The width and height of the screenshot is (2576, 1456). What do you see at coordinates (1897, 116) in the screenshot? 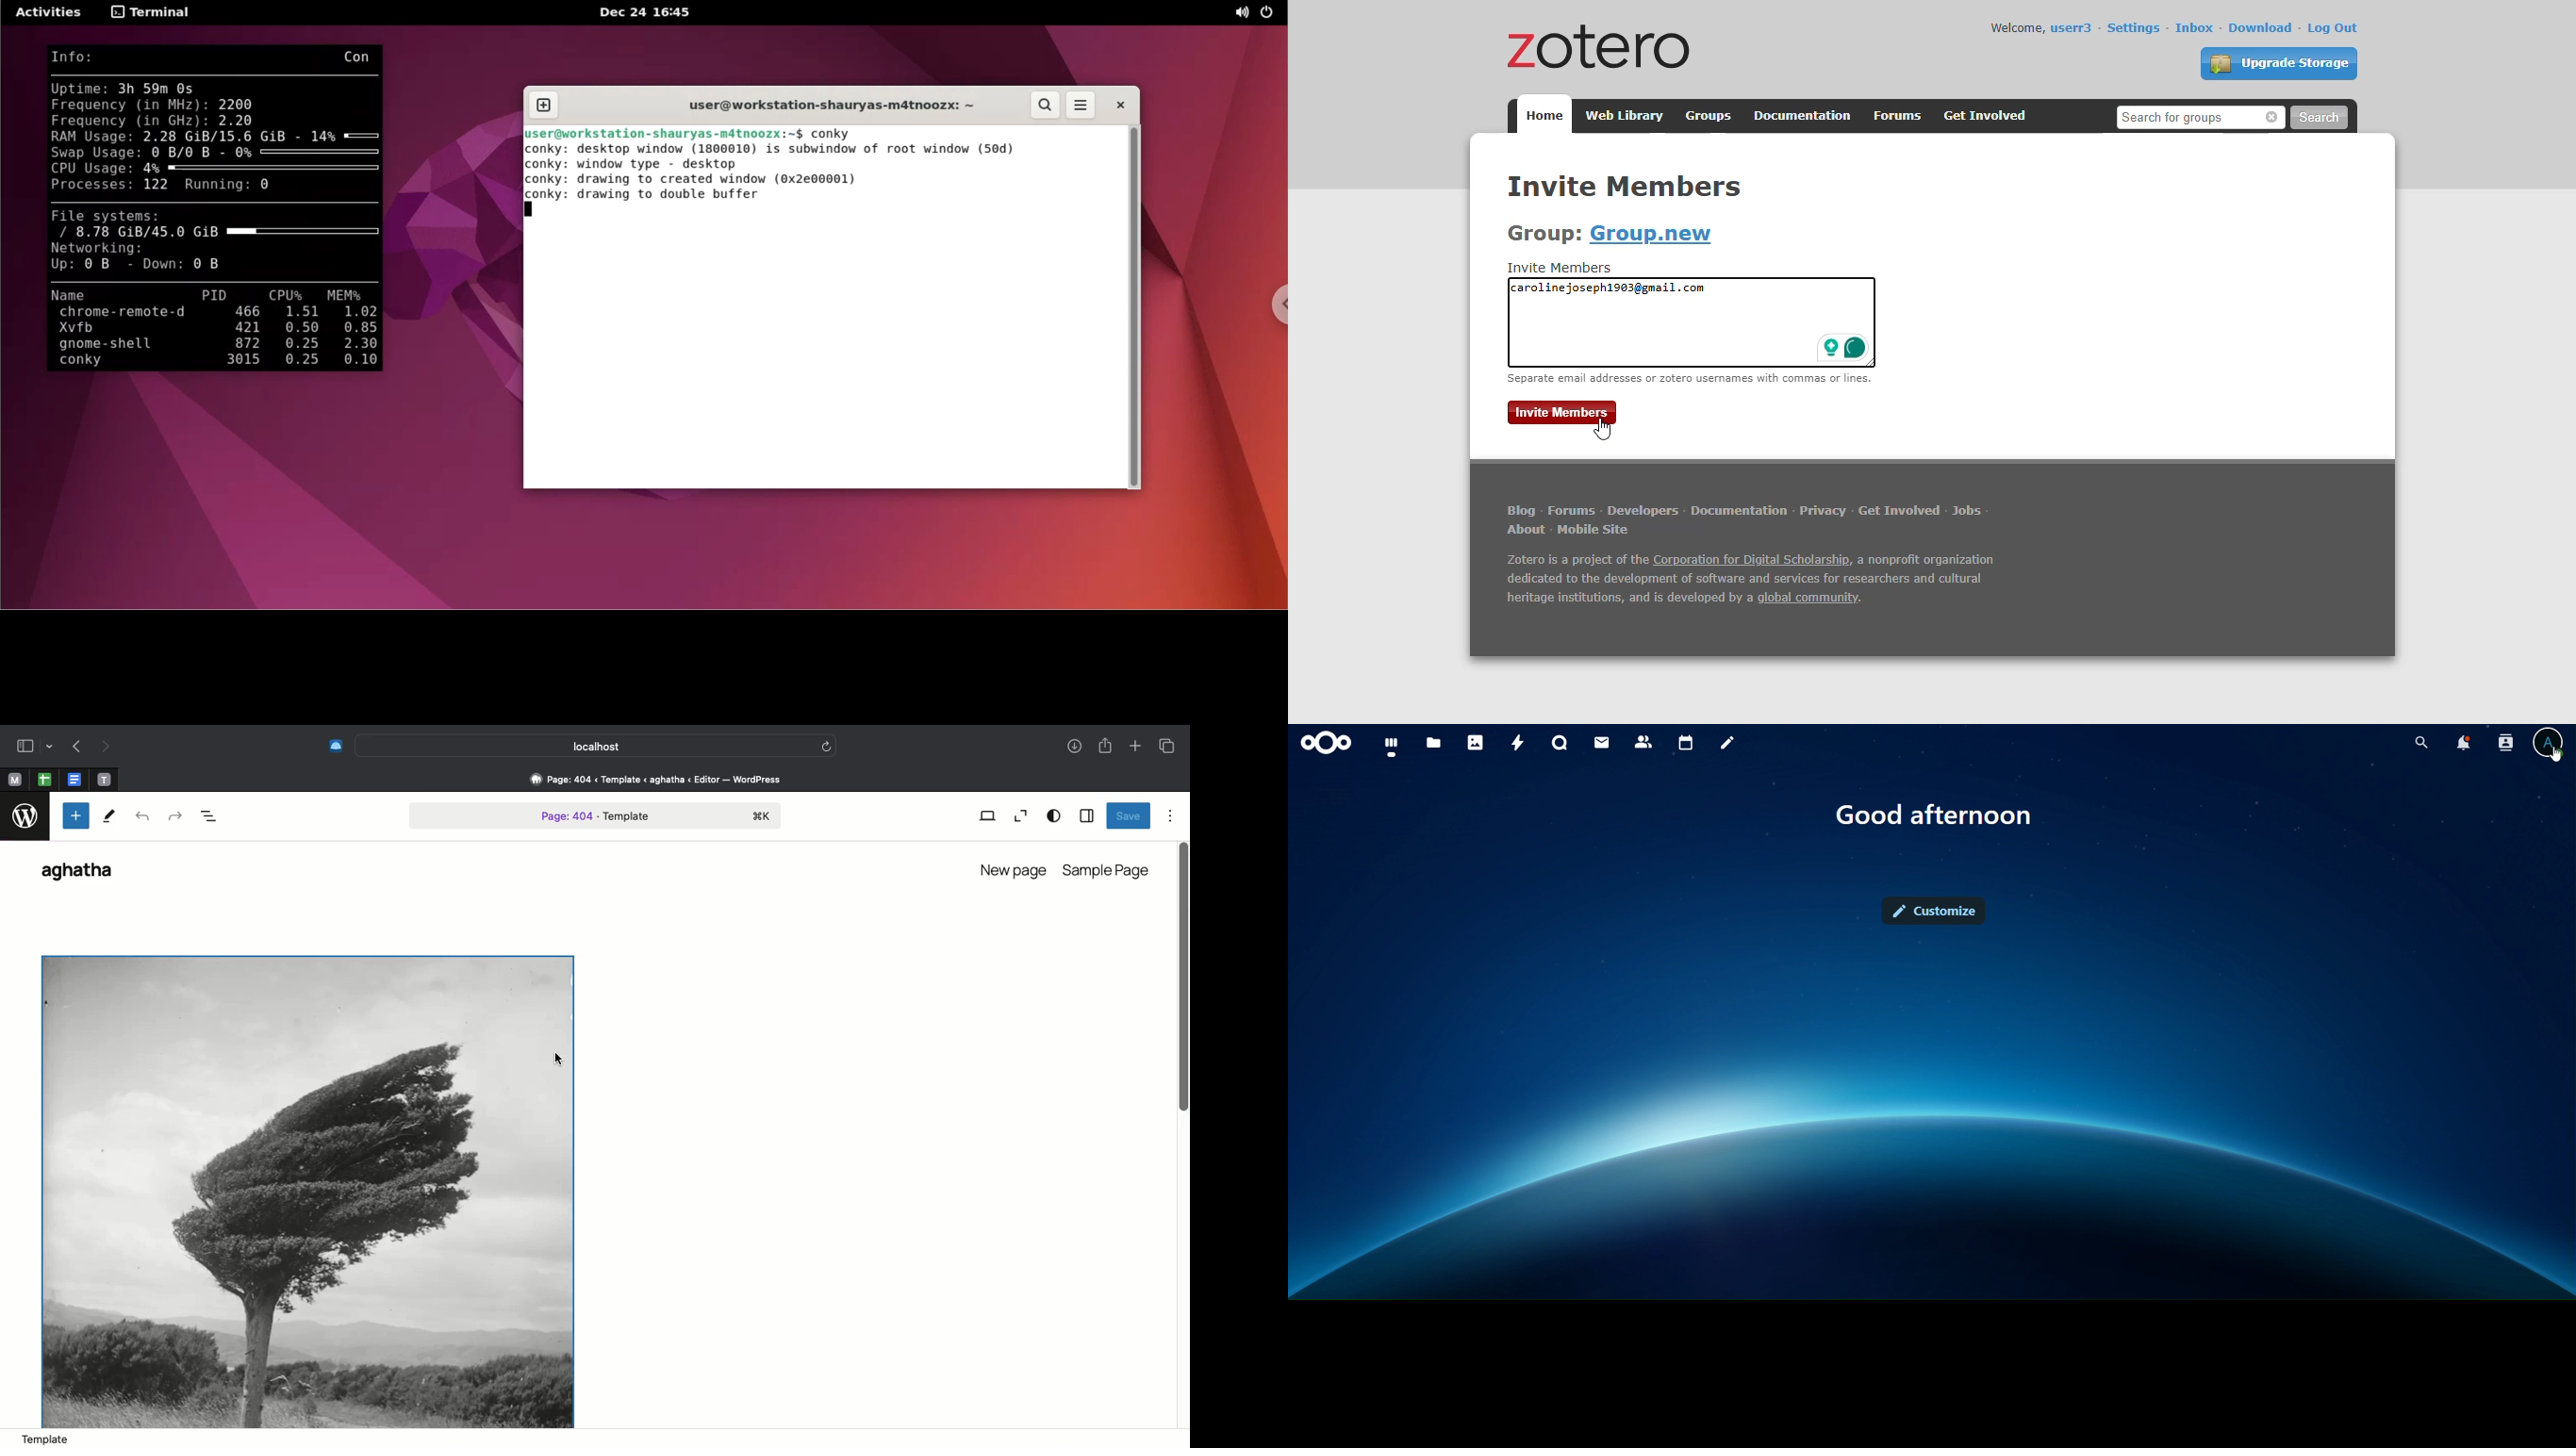
I see `forums` at bounding box center [1897, 116].